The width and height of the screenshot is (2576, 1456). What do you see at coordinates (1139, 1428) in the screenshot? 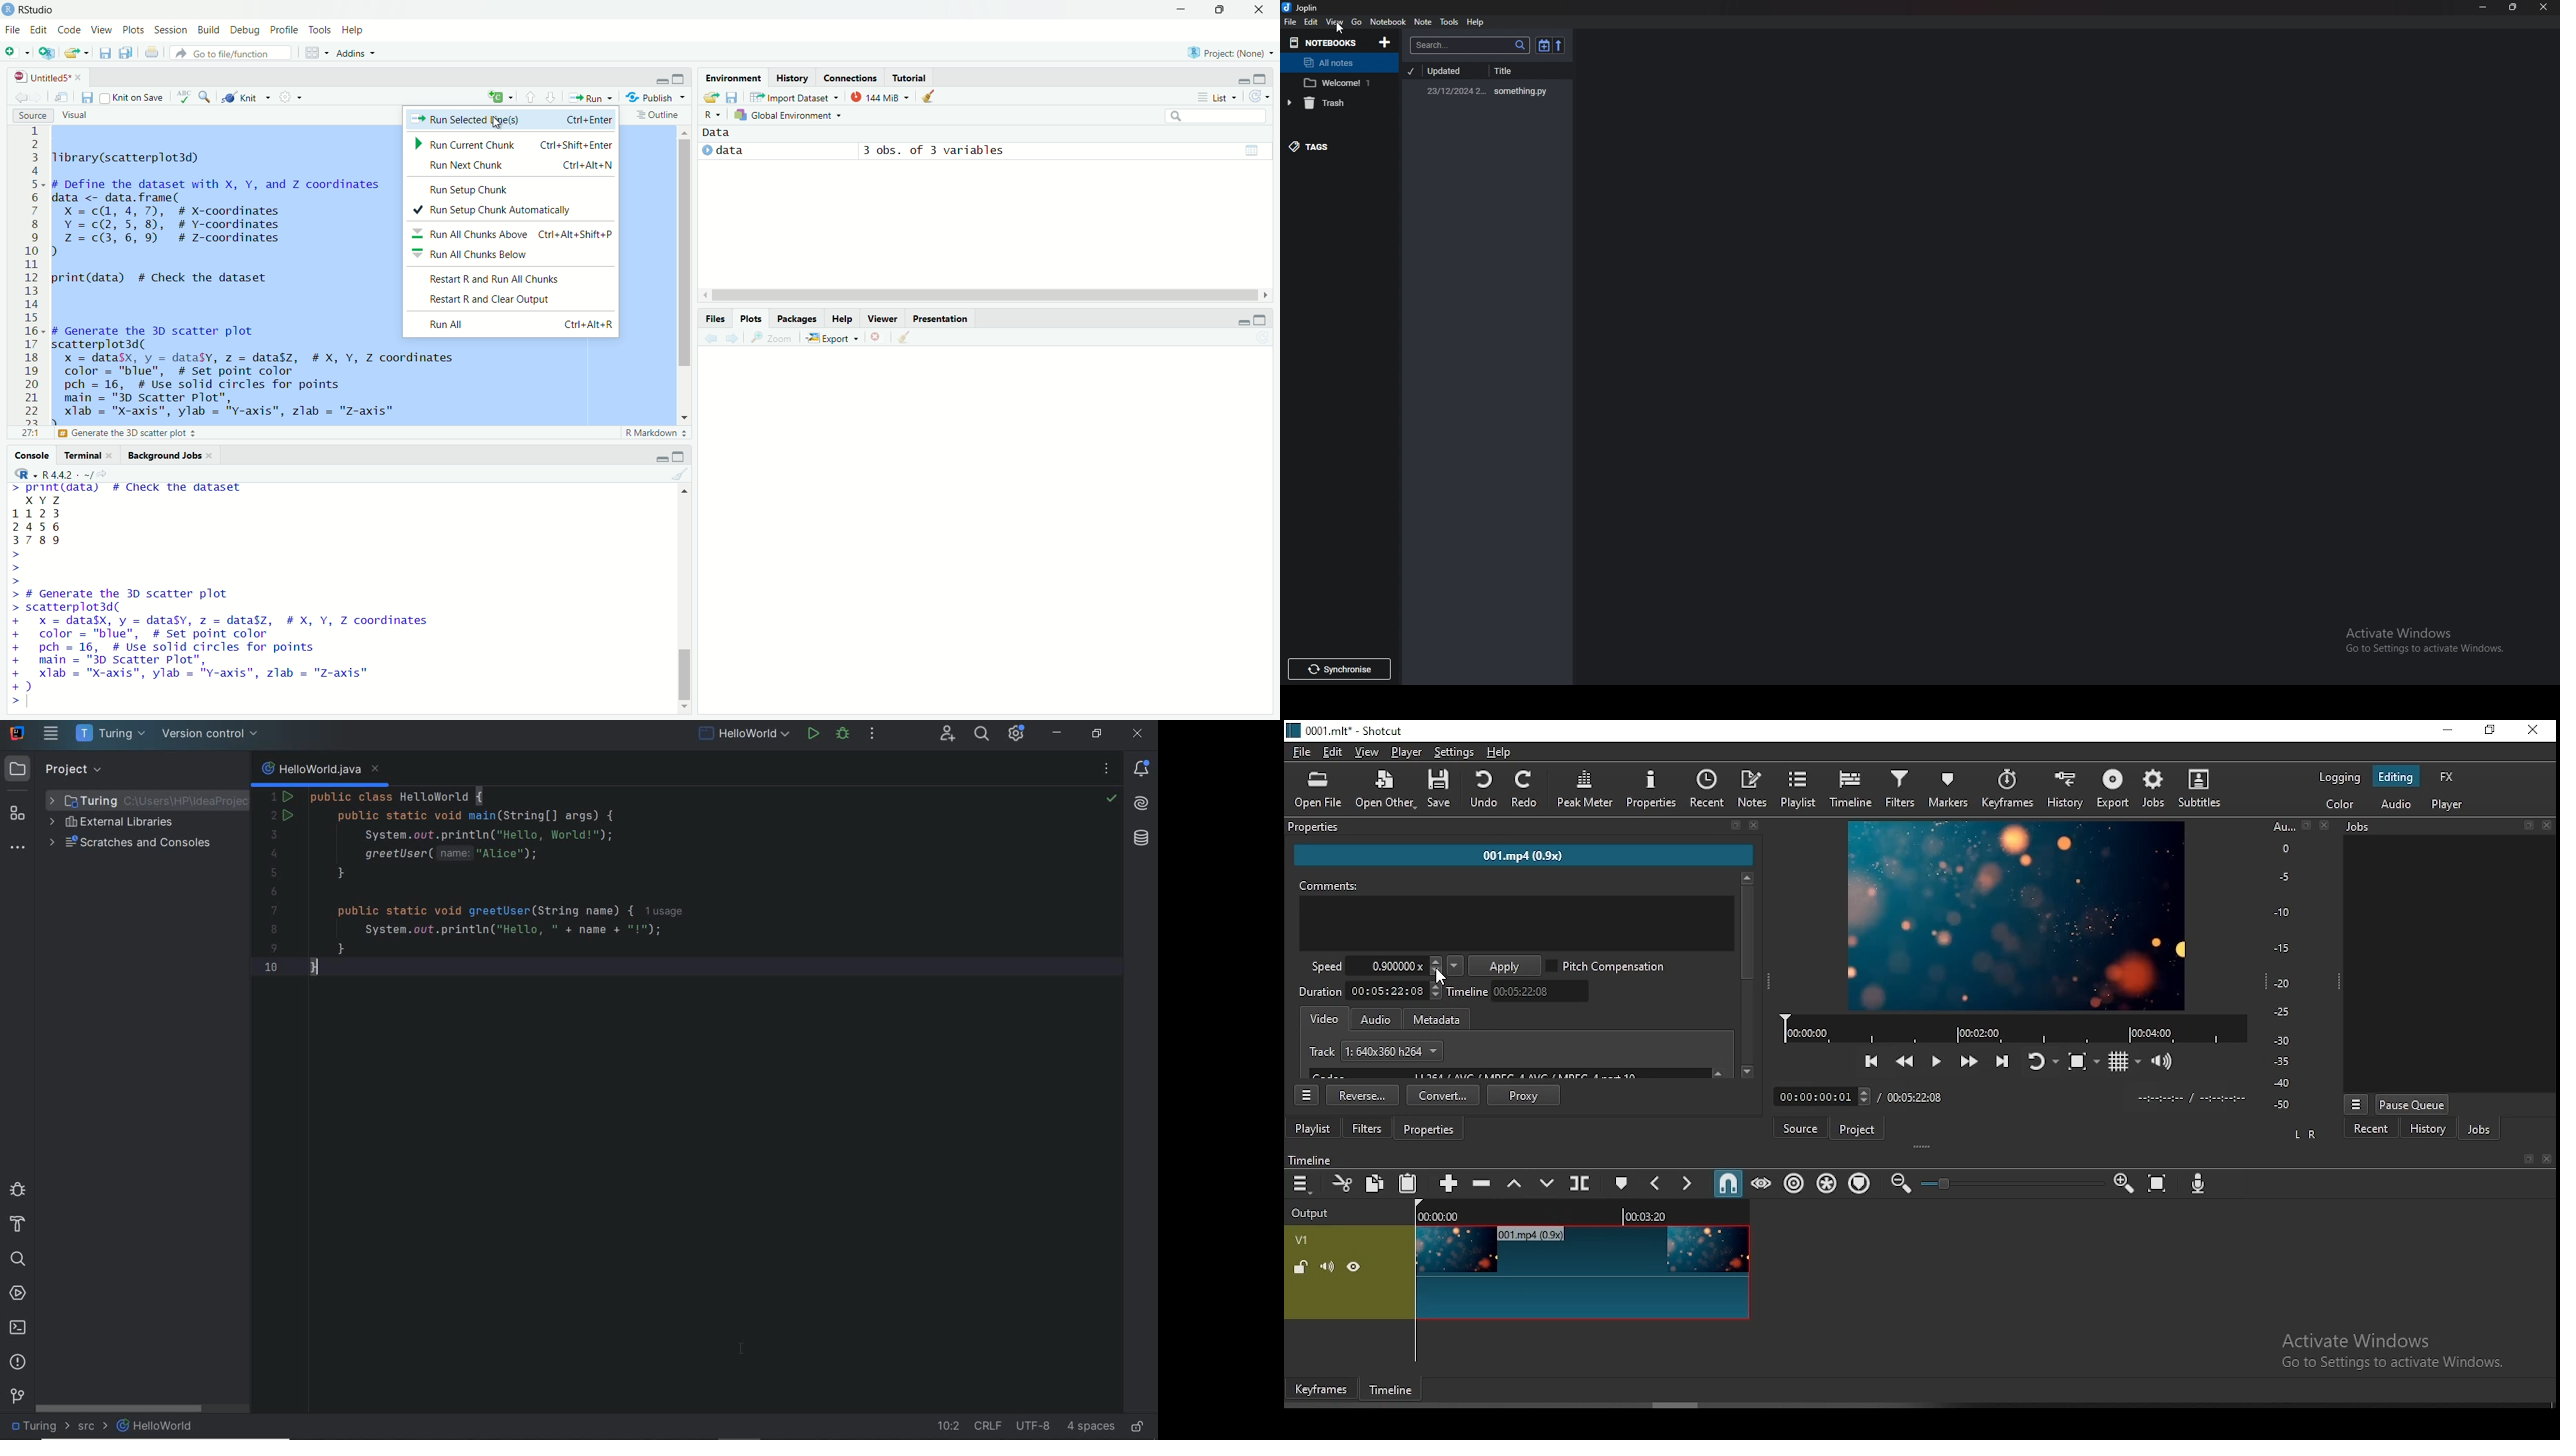
I see `make file ready only` at bounding box center [1139, 1428].